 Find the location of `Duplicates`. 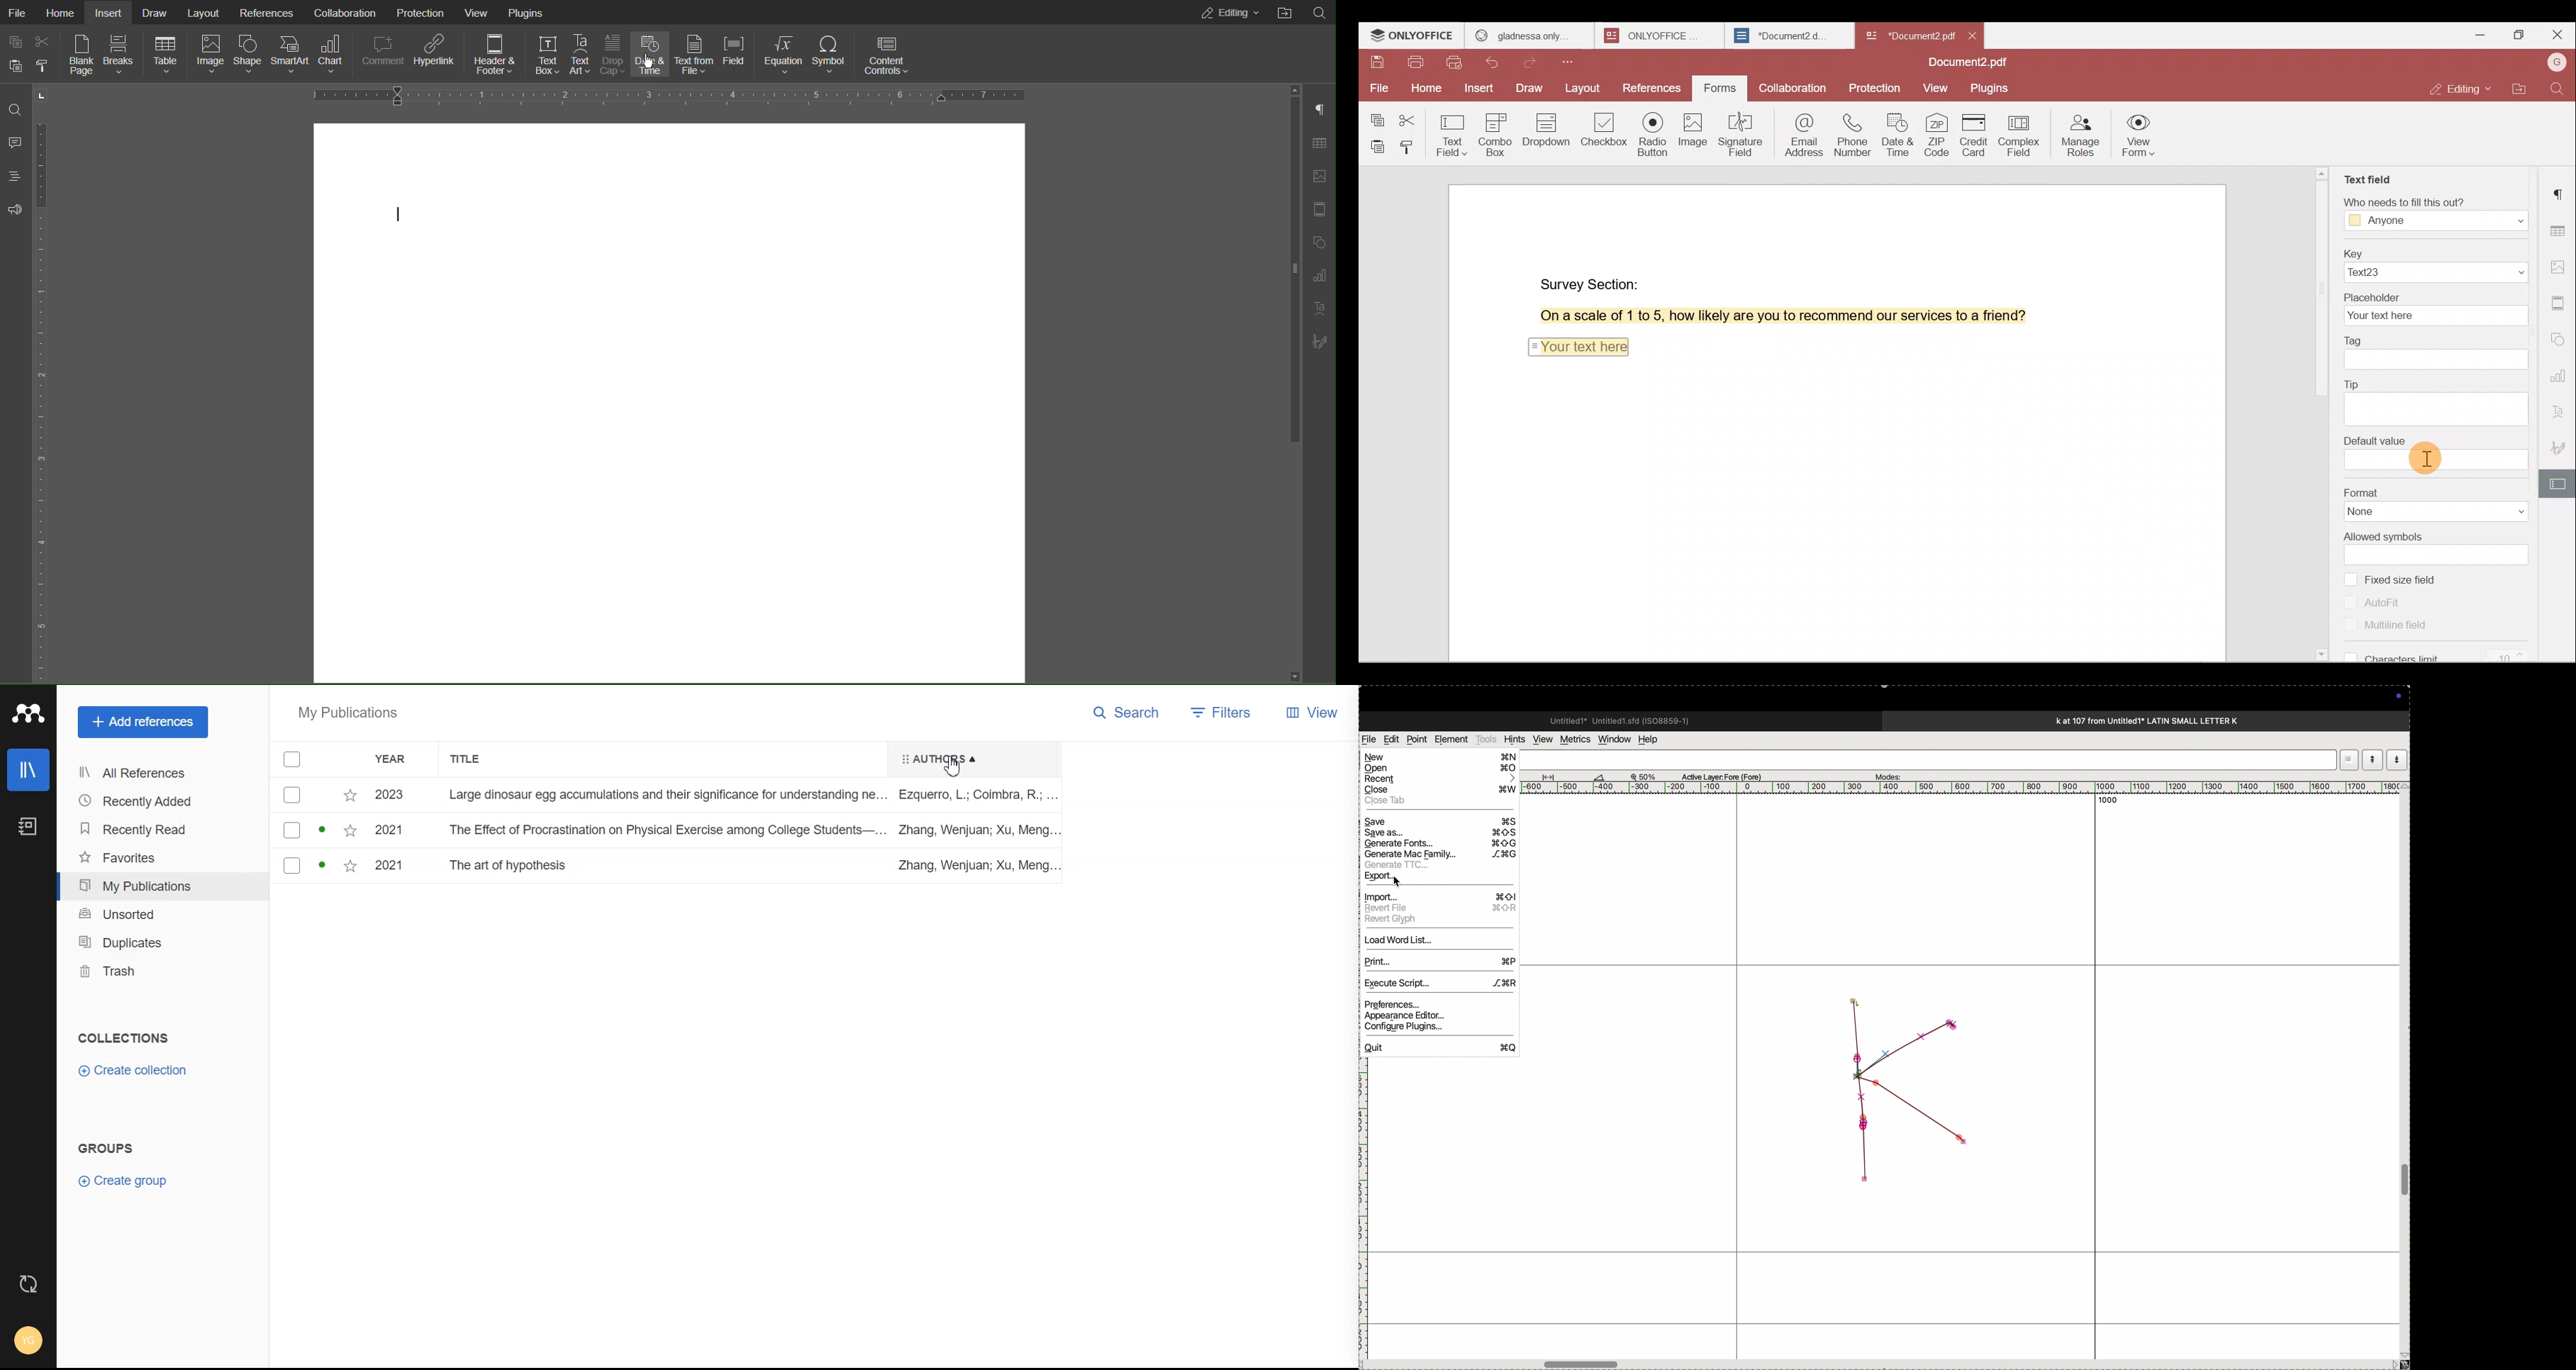

Duplicates is located at coordinates (160, 943).